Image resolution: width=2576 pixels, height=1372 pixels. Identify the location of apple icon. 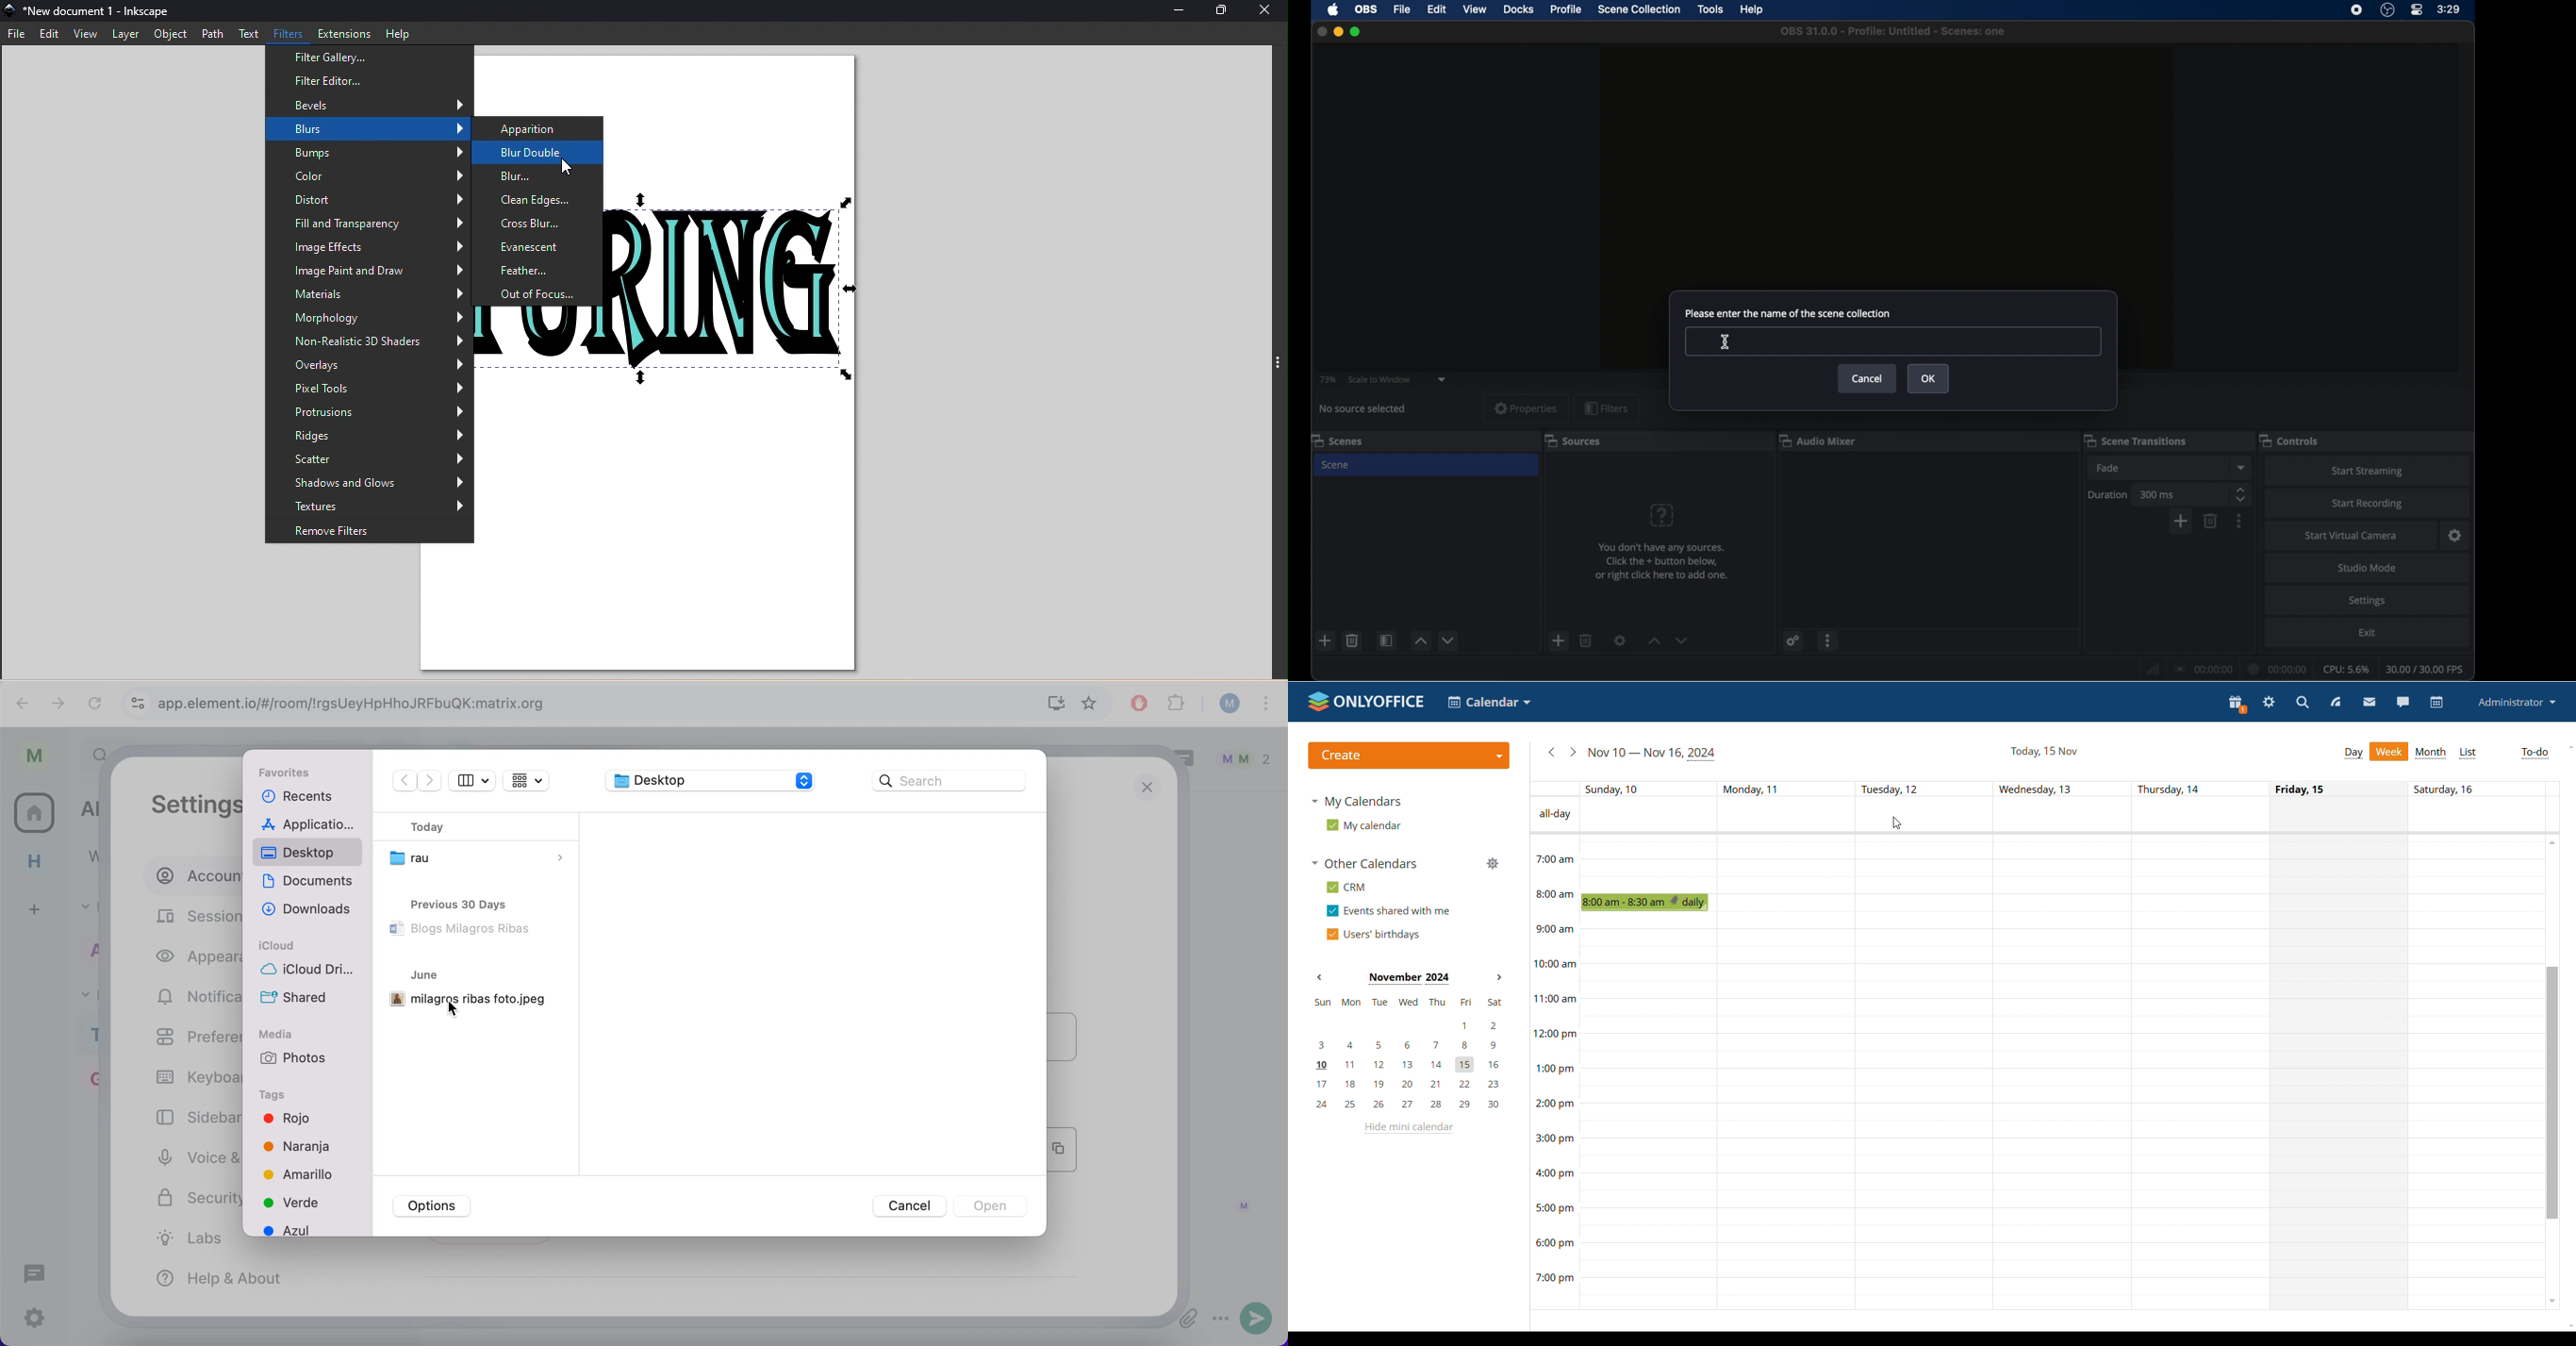
(1333, 10).